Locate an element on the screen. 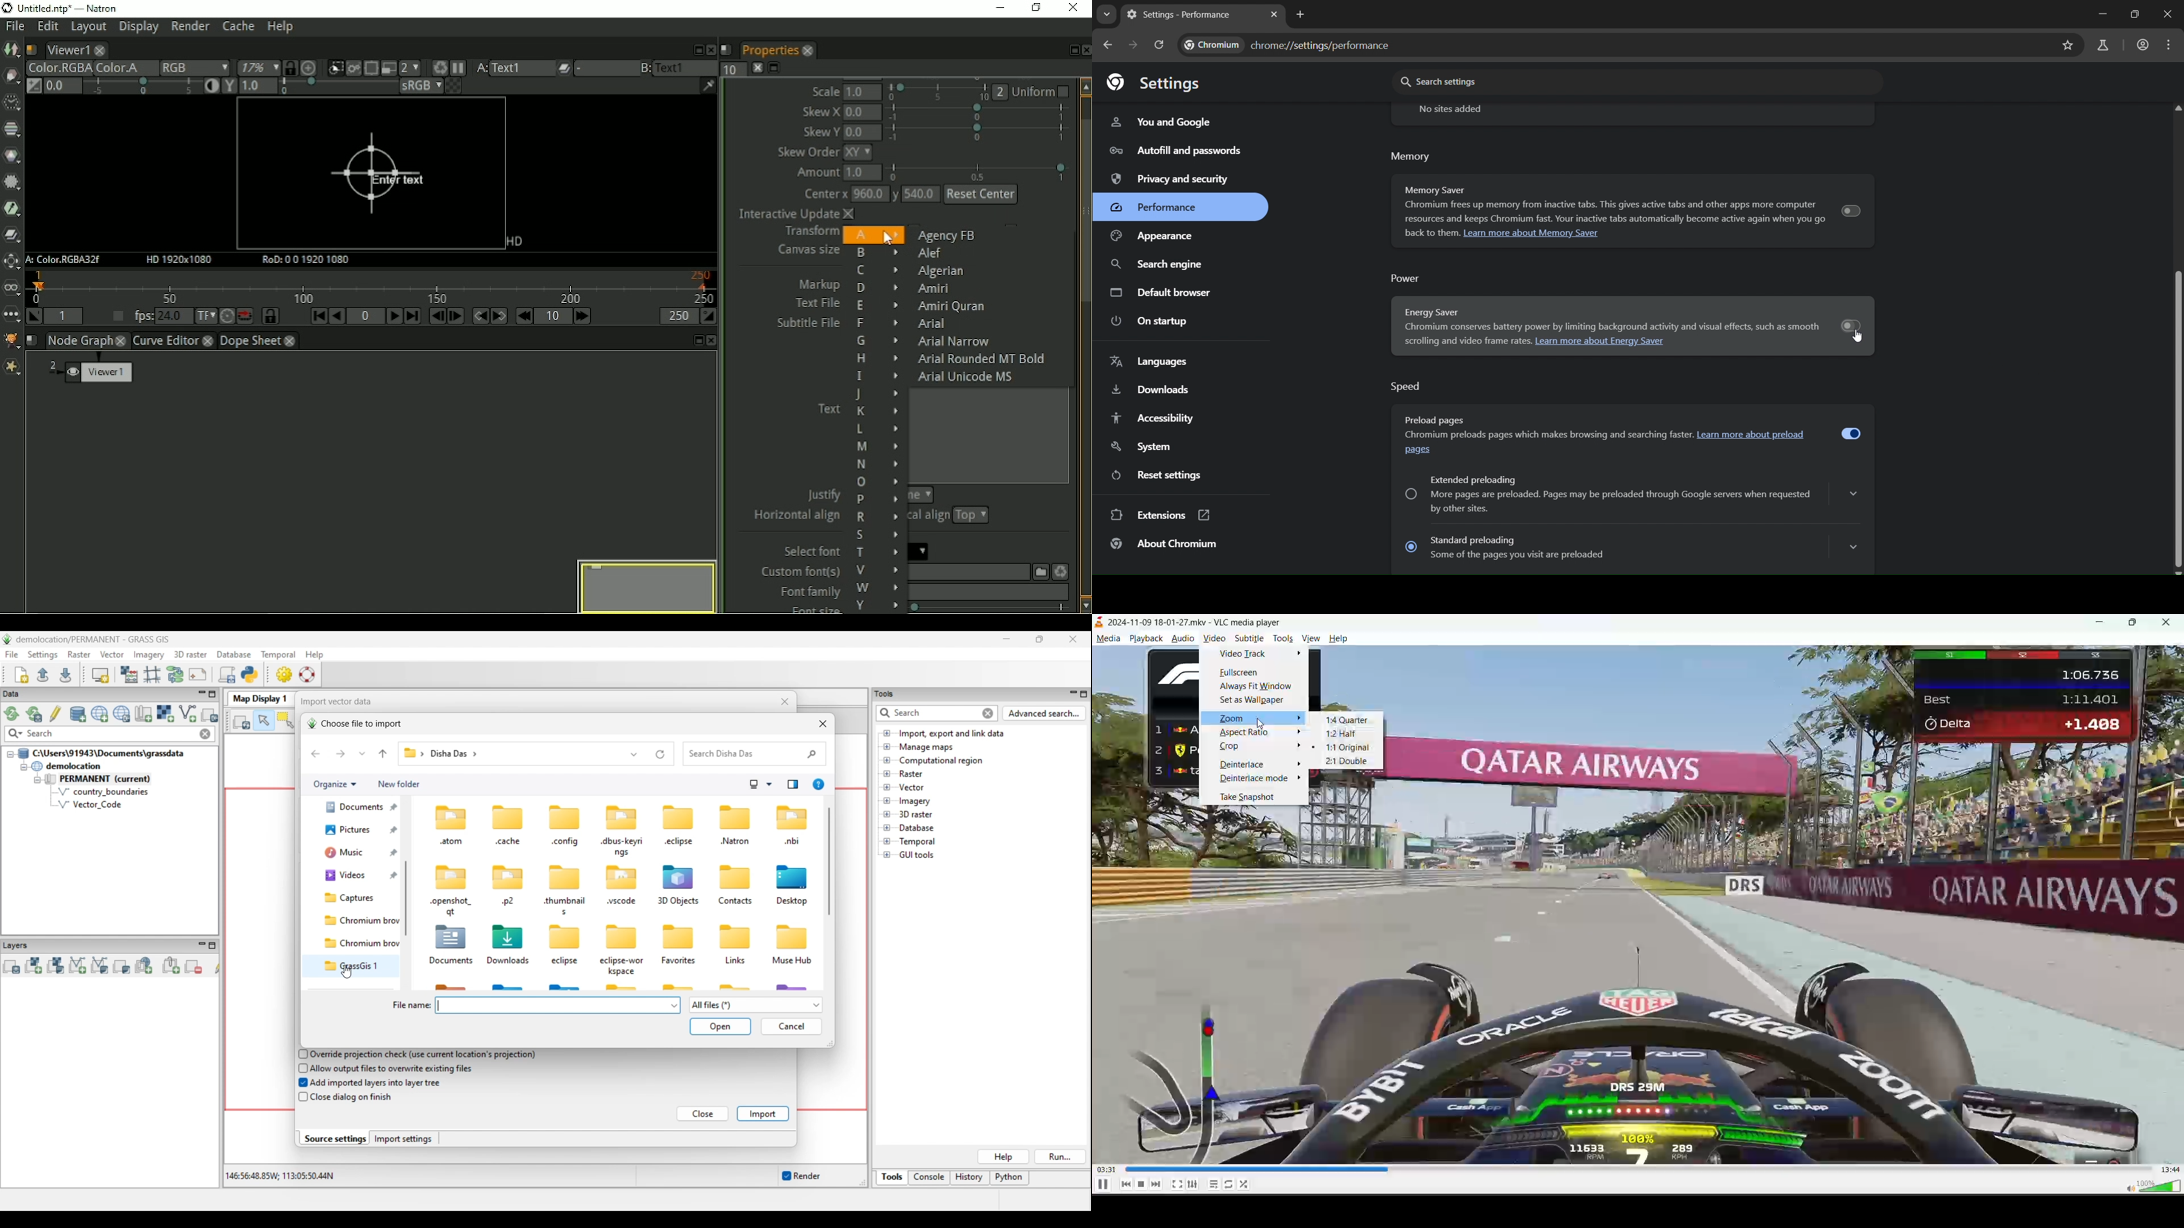  icon is located at coordinates (1101, 623).